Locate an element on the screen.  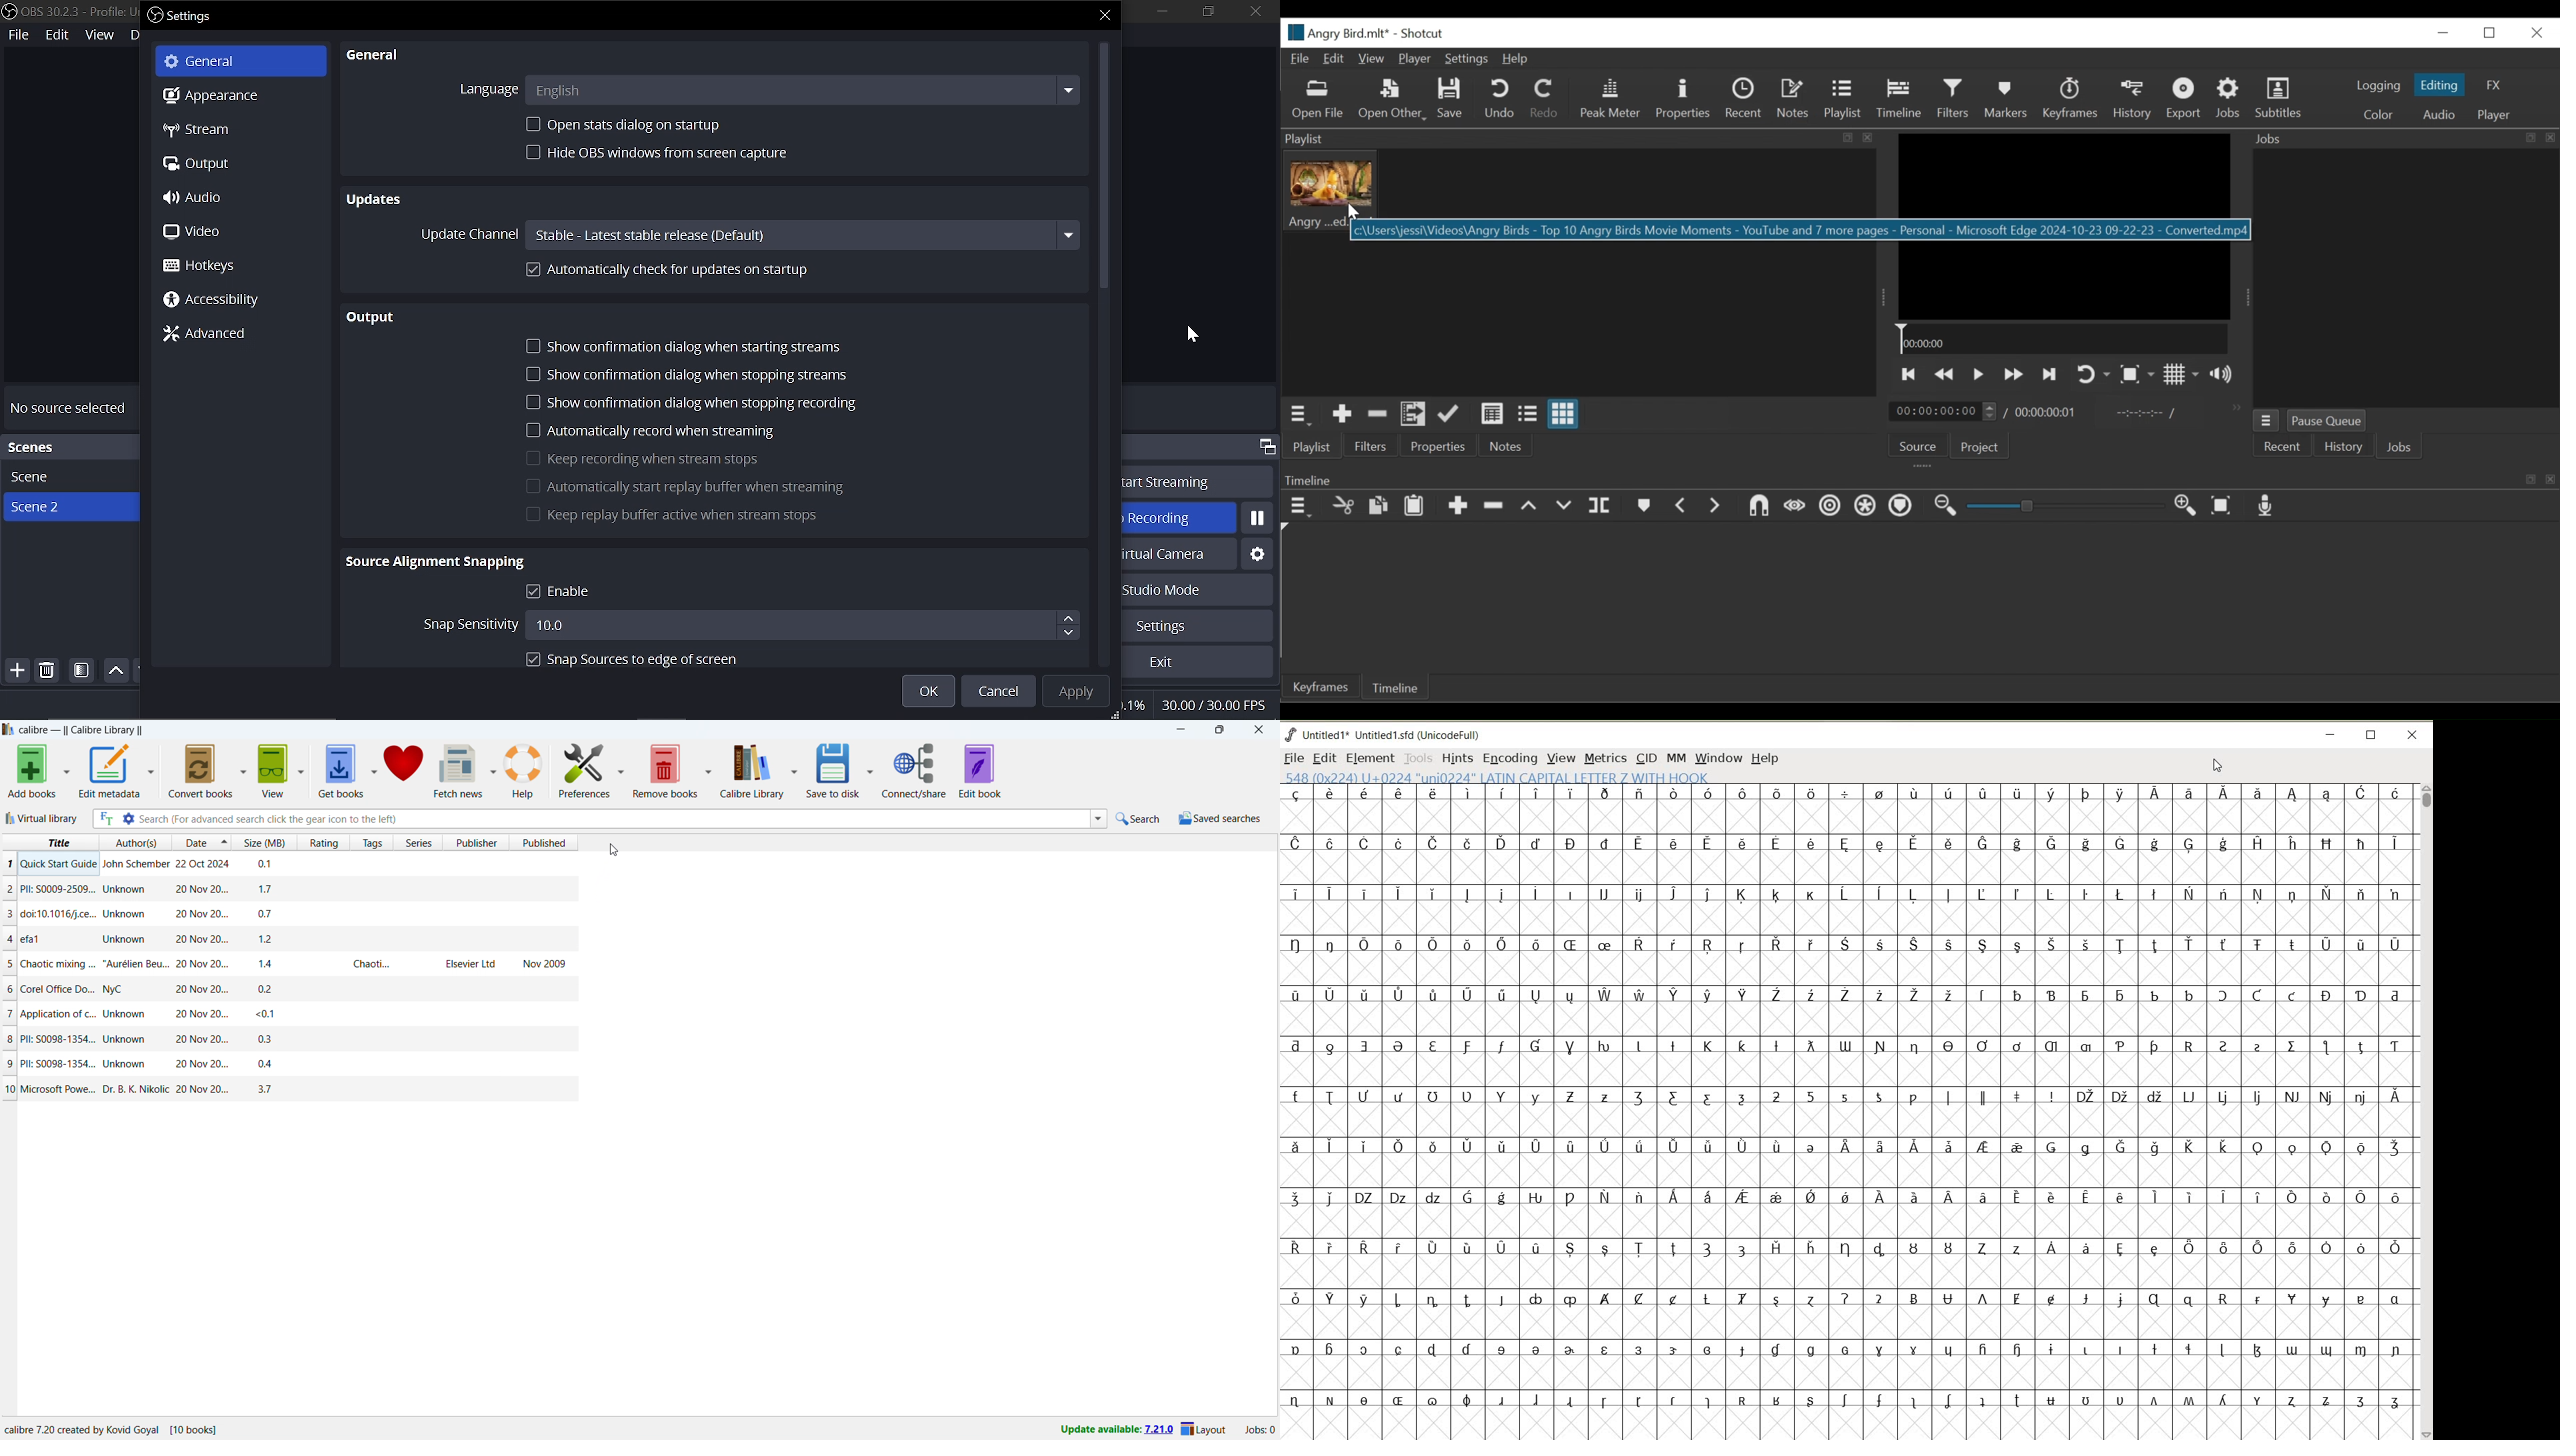
File Name is located at coordinates (1335, 33).